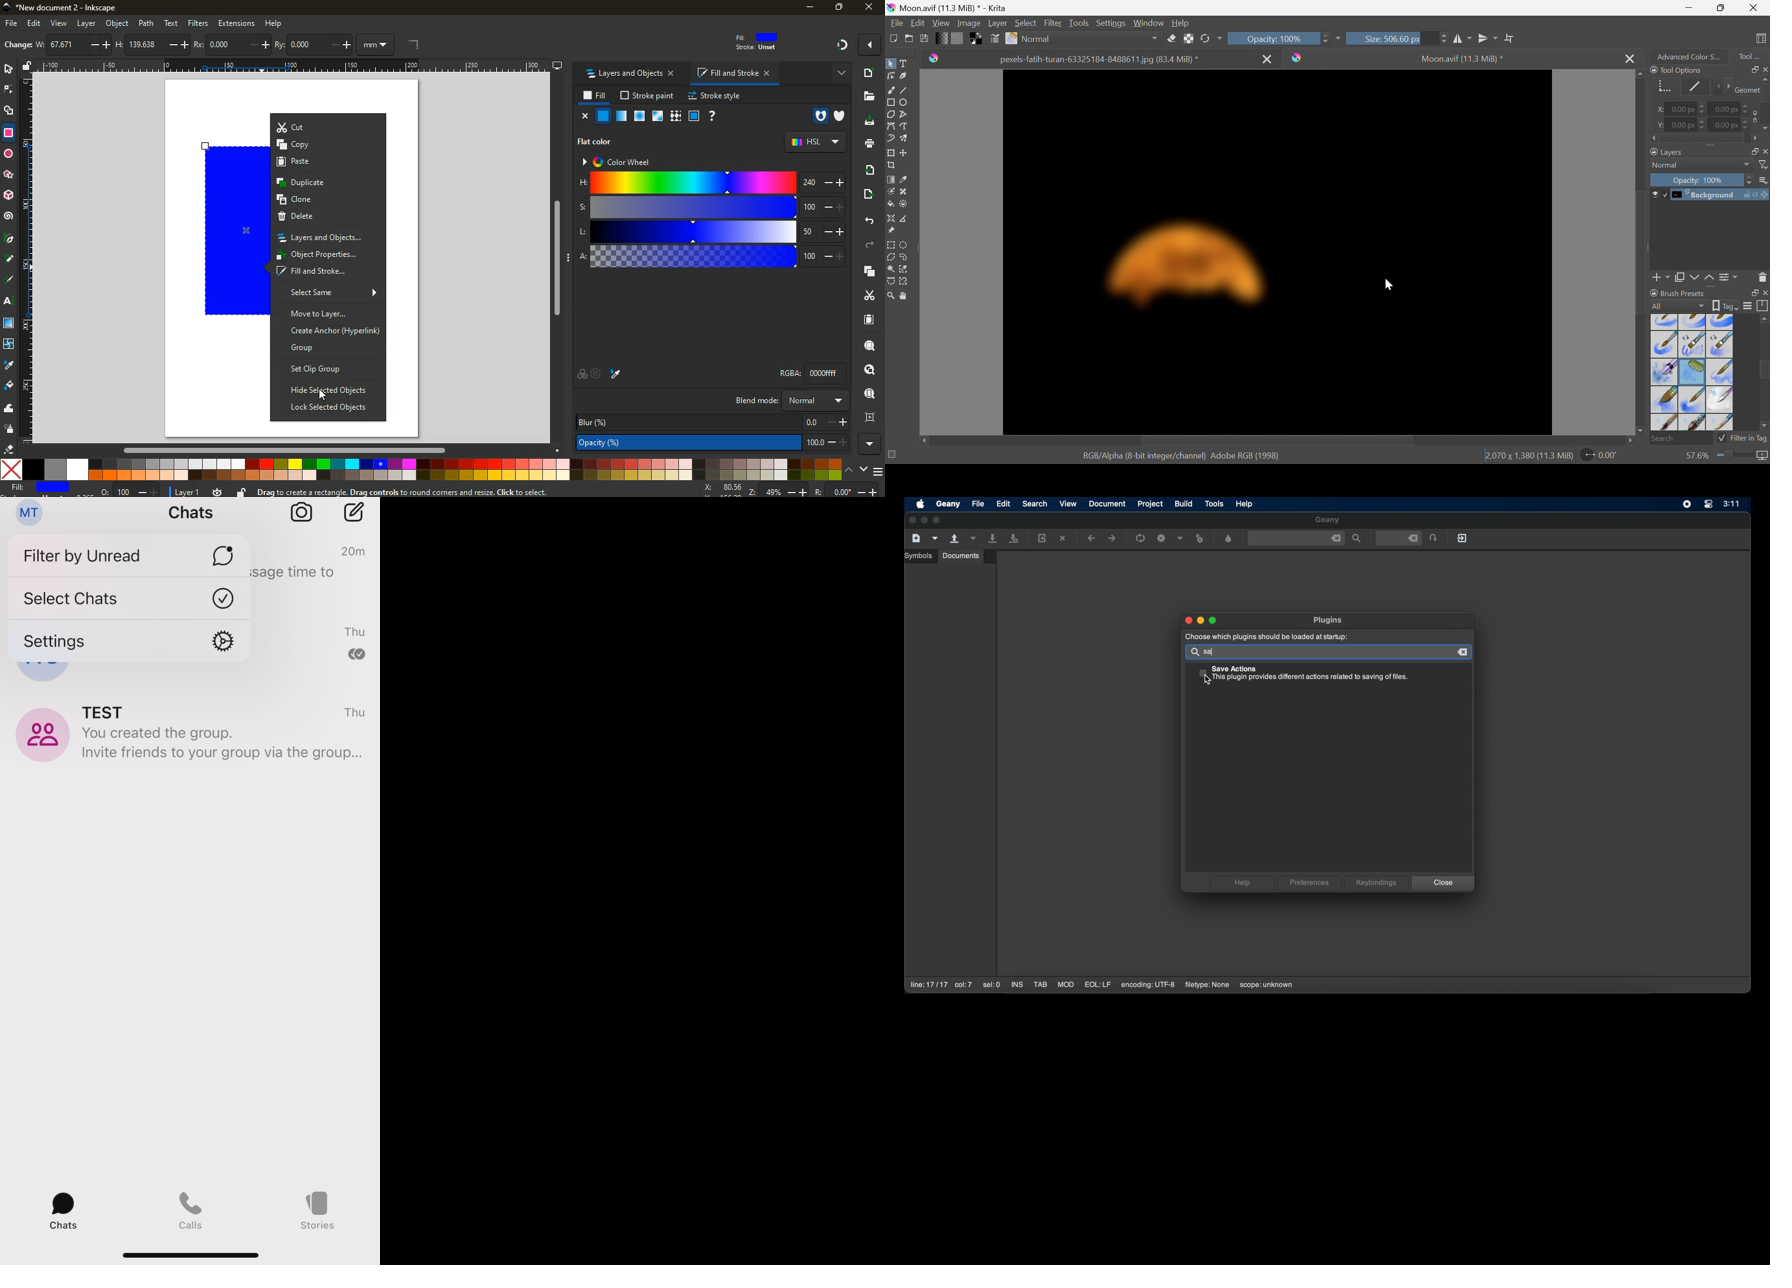 The image size is (1792, 1288). Describe the element at coordinates (649, 95) in the screenshot. I see `stroke paint` at that location.